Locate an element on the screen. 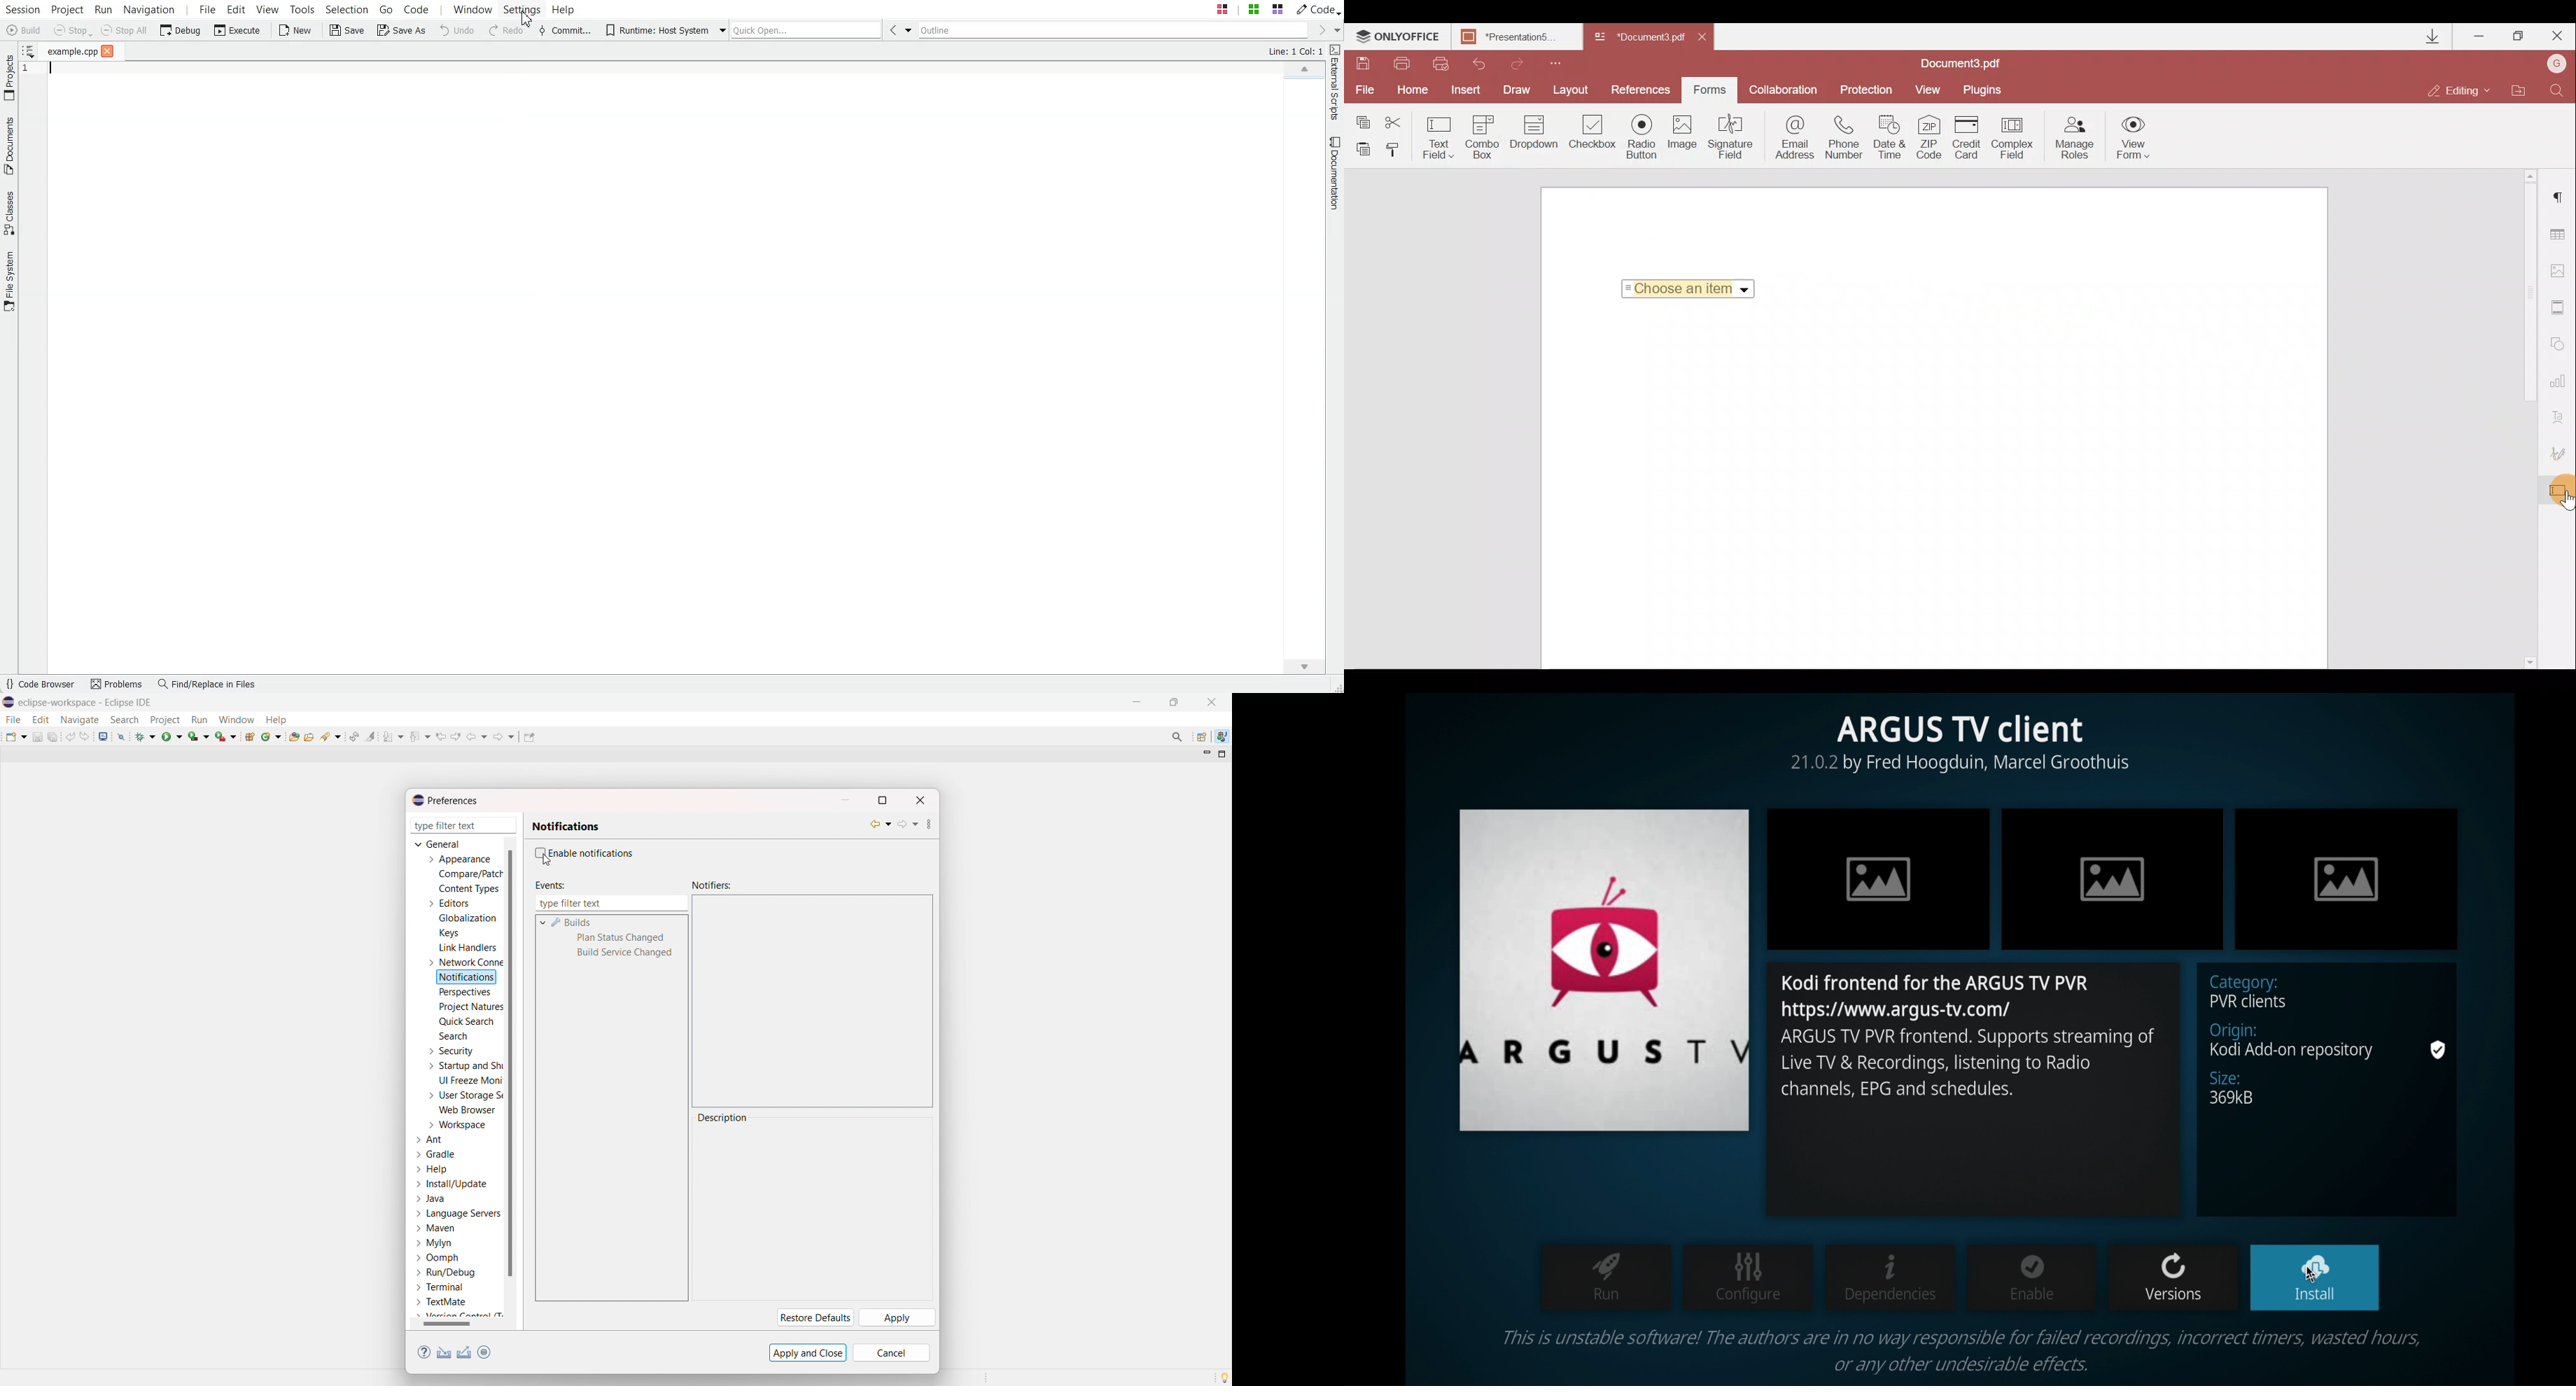 Image resolution: width=2576 pixels, height=1400 pixels. Copy is located at coordinates (1359, 117).